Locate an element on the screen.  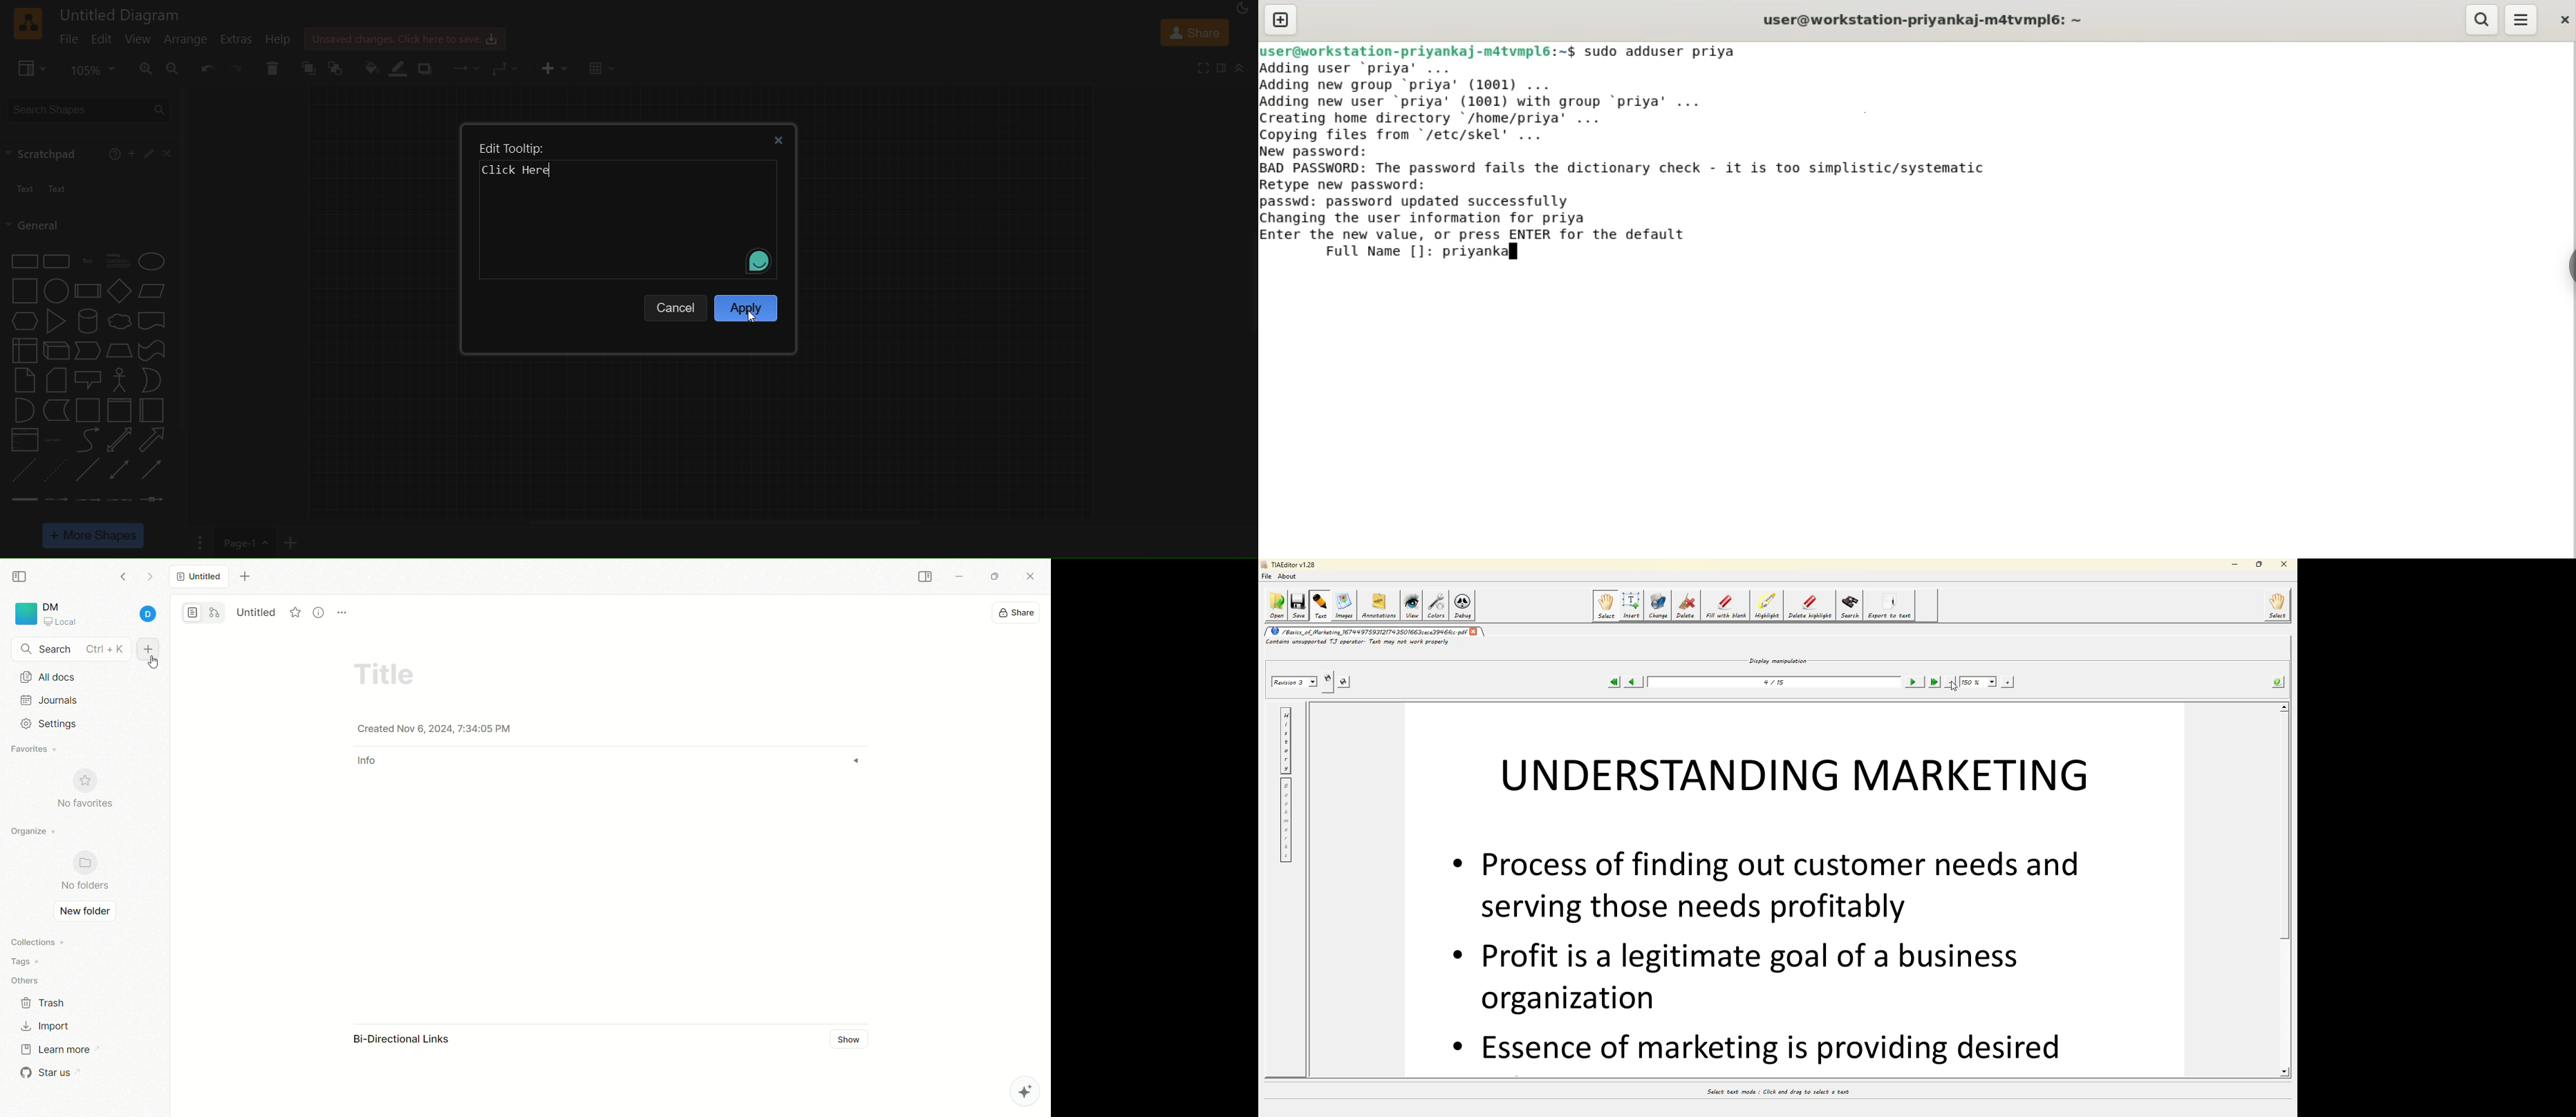
insert is located at coordinates (553, 67).